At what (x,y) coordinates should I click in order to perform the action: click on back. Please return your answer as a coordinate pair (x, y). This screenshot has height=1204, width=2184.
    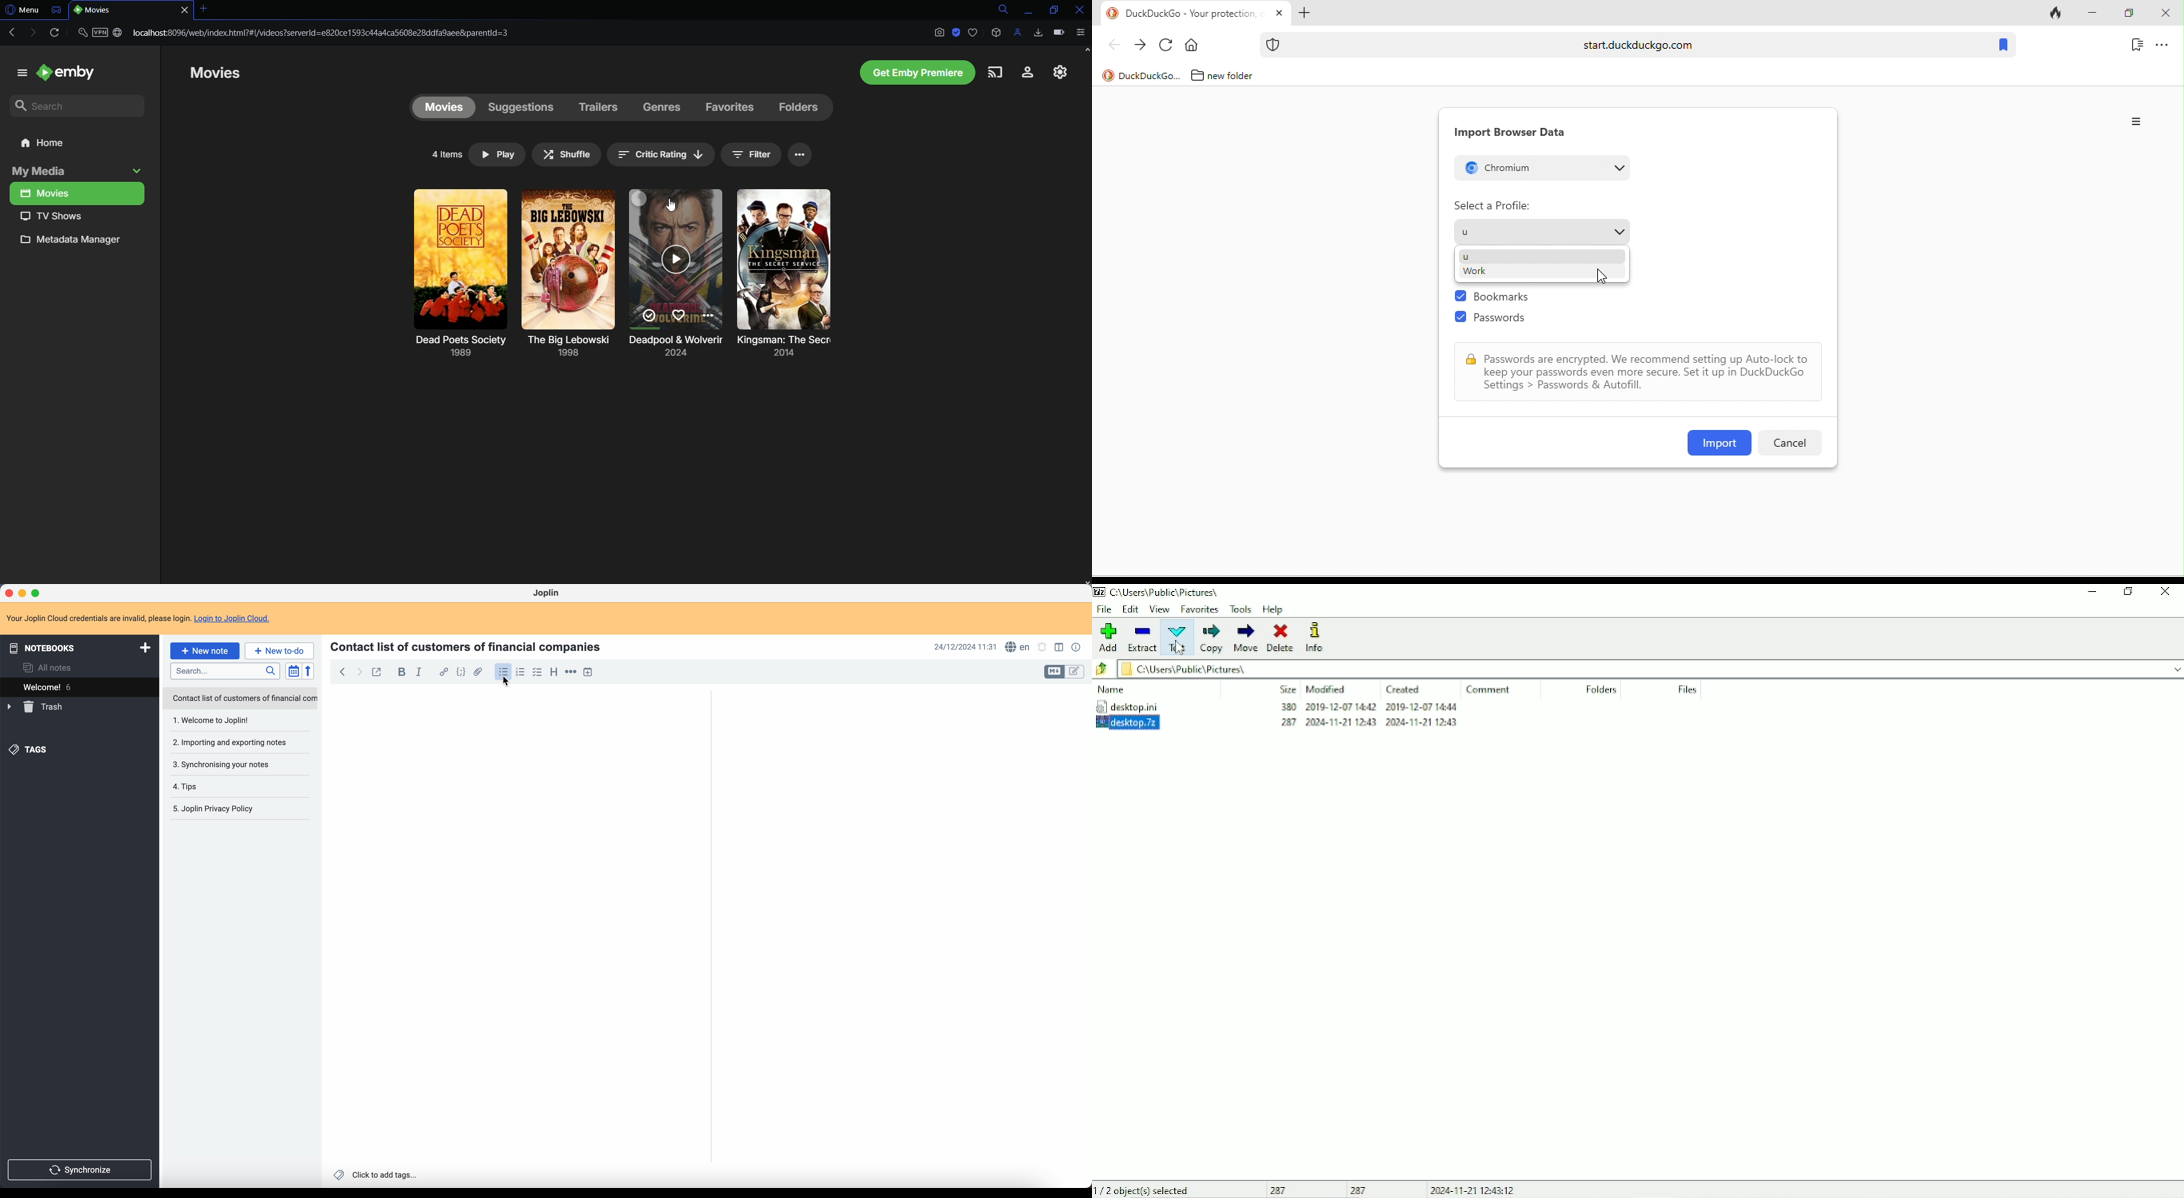
    Looking at the image, I should click on (342, 671).